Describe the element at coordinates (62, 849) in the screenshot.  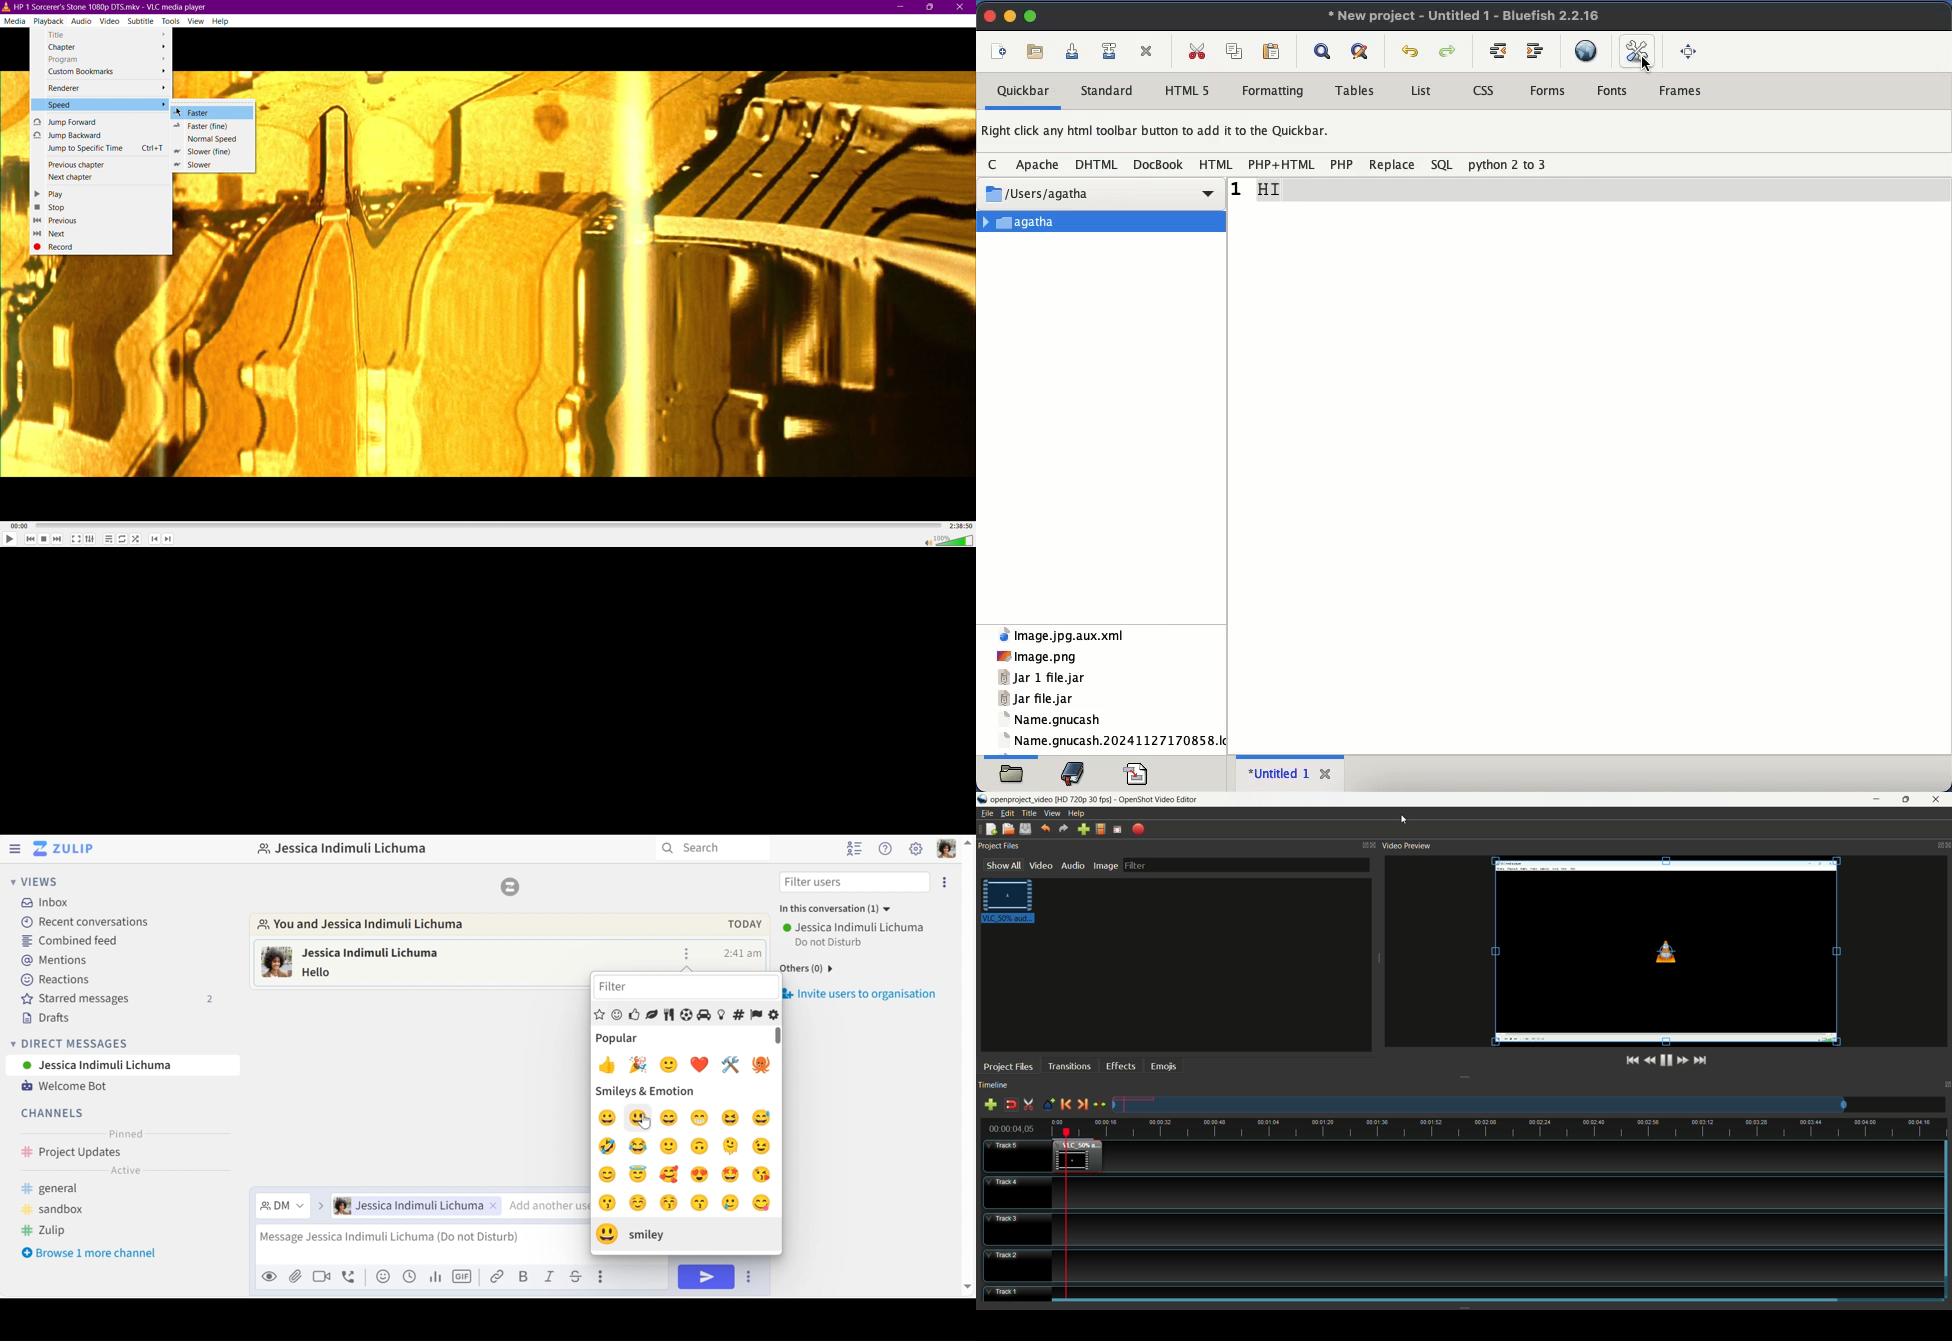
I see `Go to Home View (Inbox)` at that location.